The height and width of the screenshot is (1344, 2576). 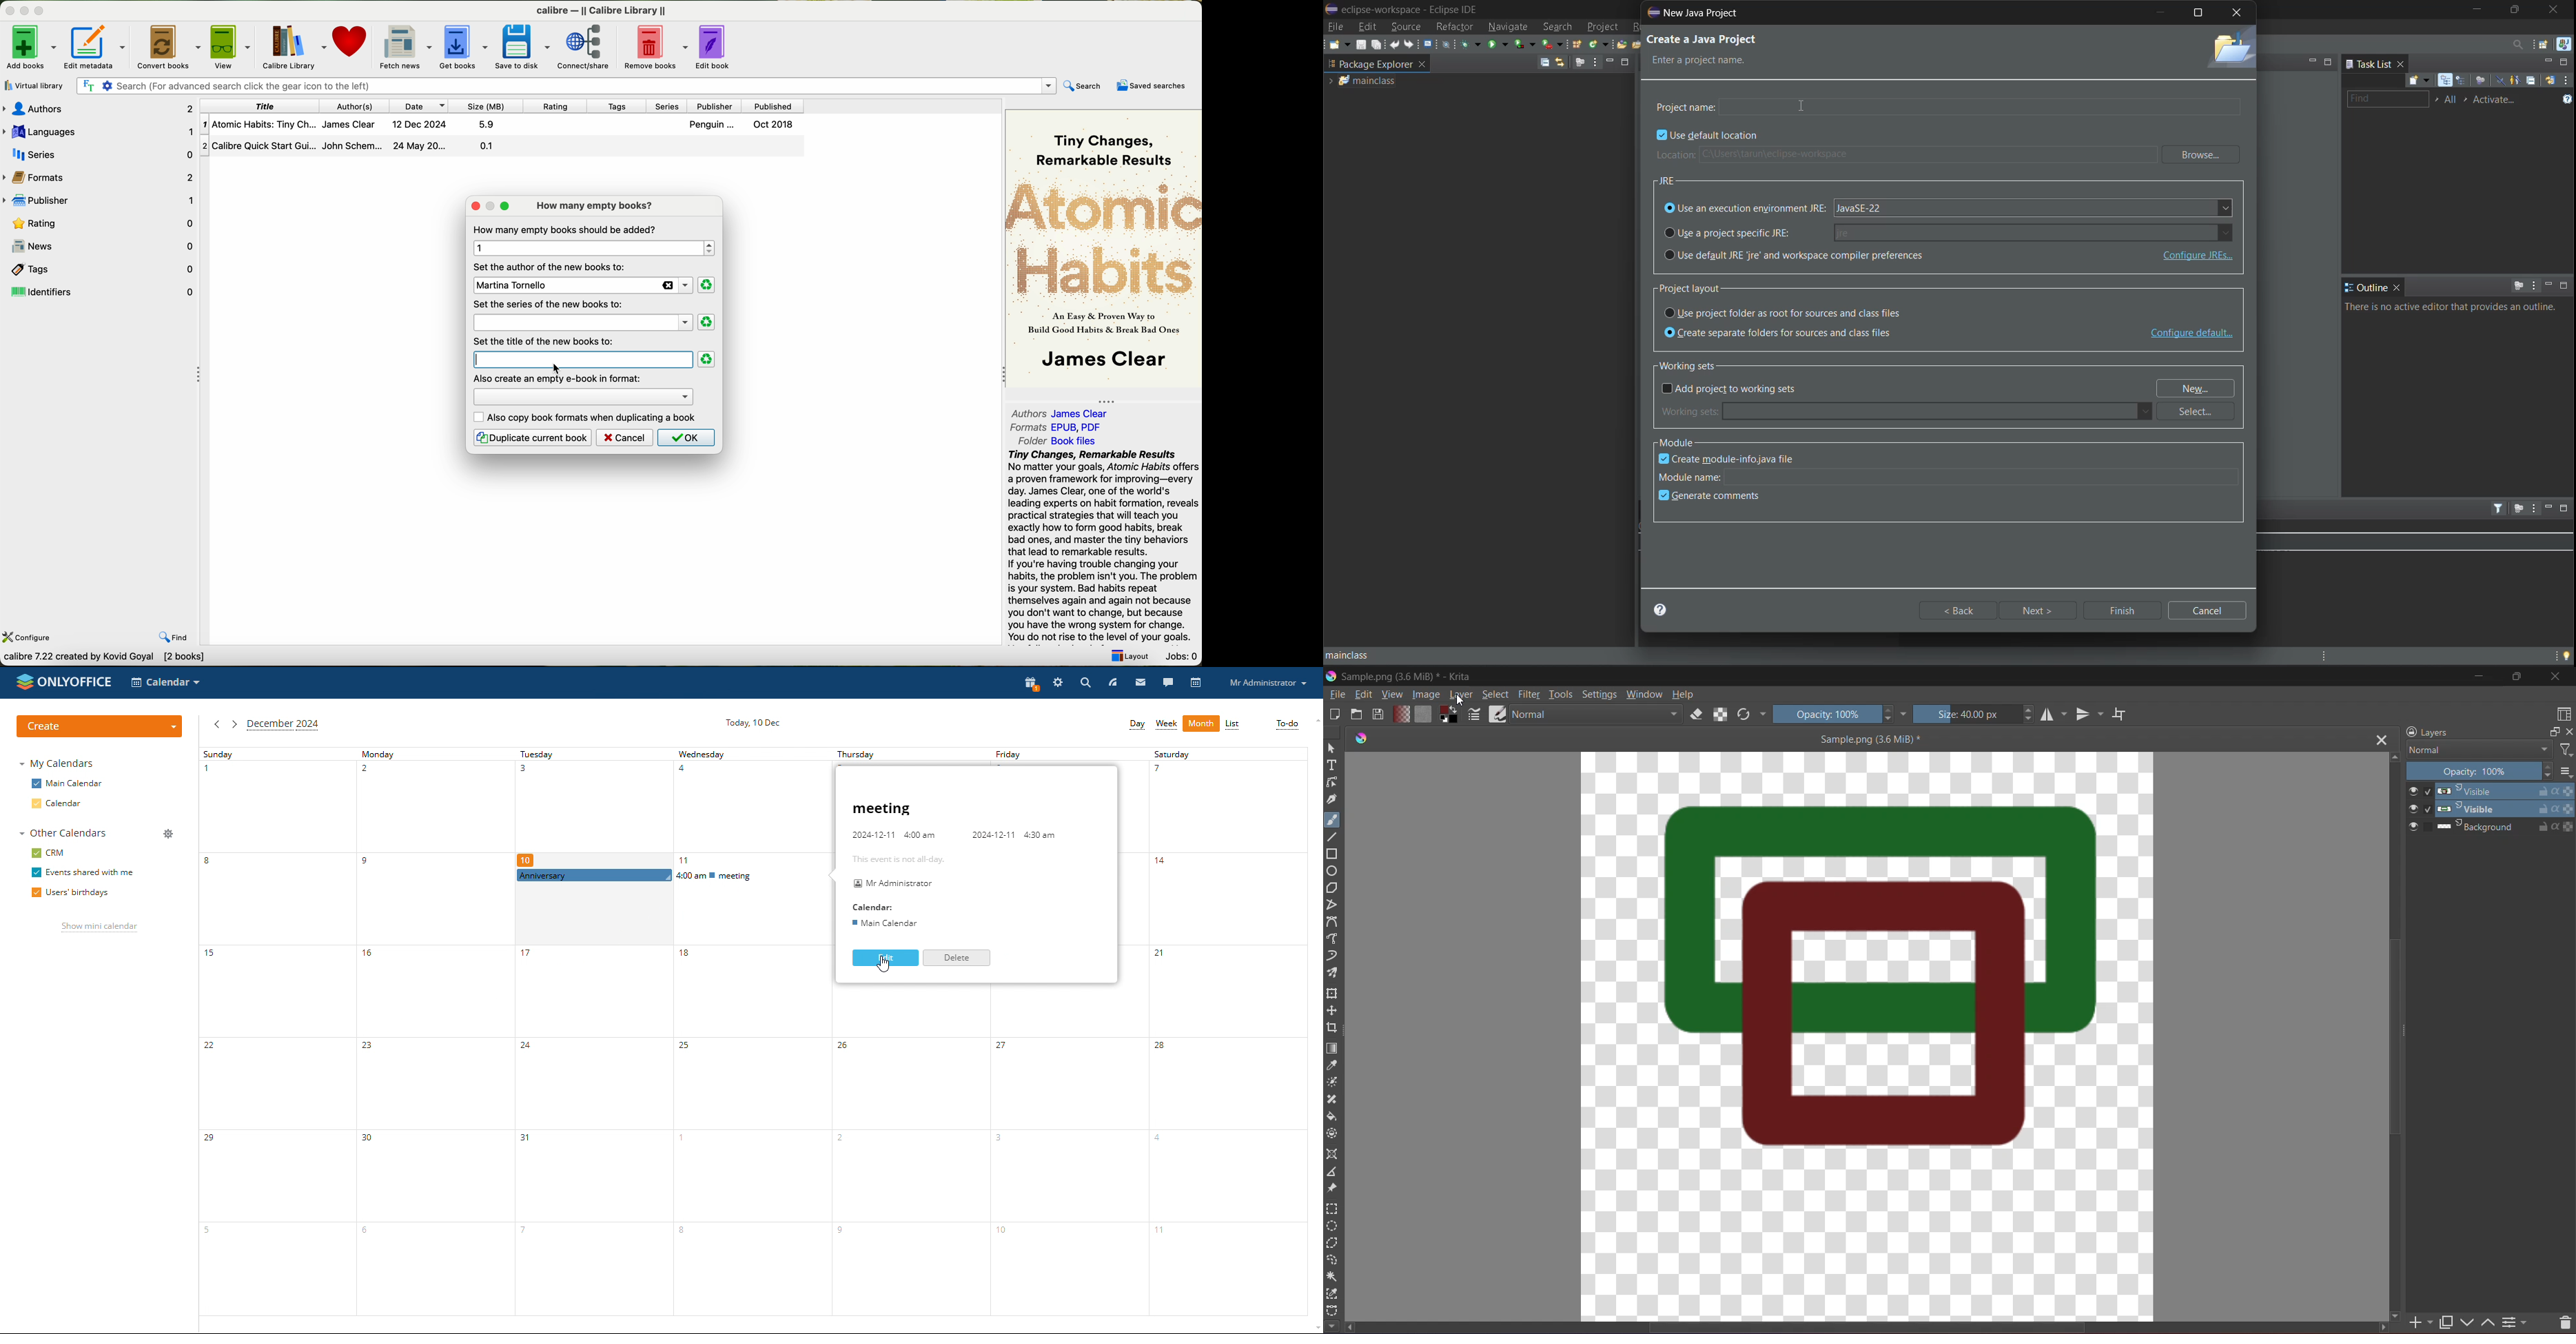 I want to click on tip of the day, so click(x=2565, y=654).